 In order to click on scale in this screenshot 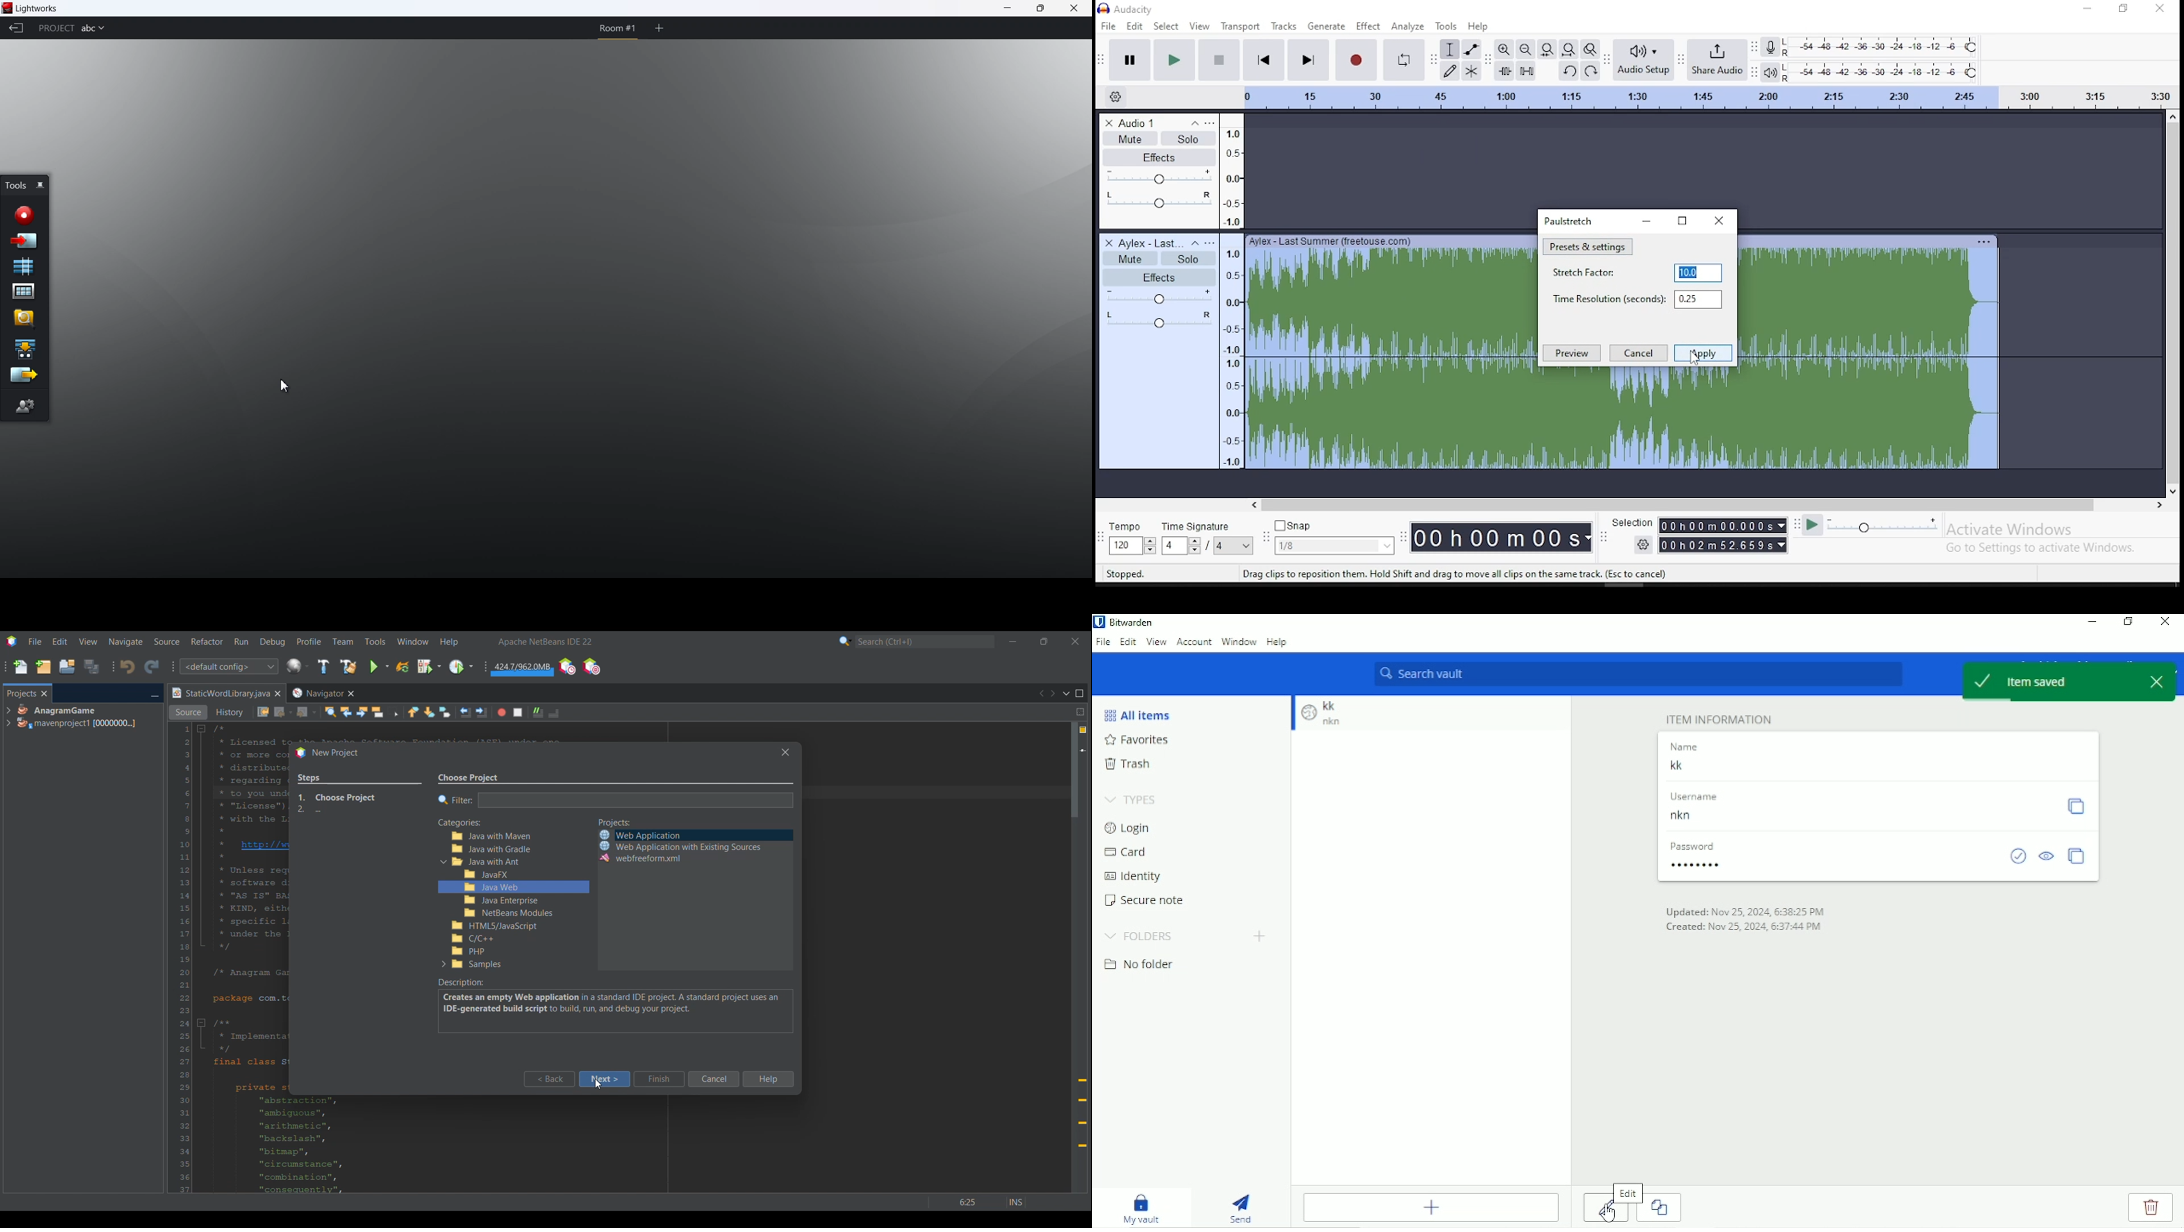, I will do `click(1232, 291)`.